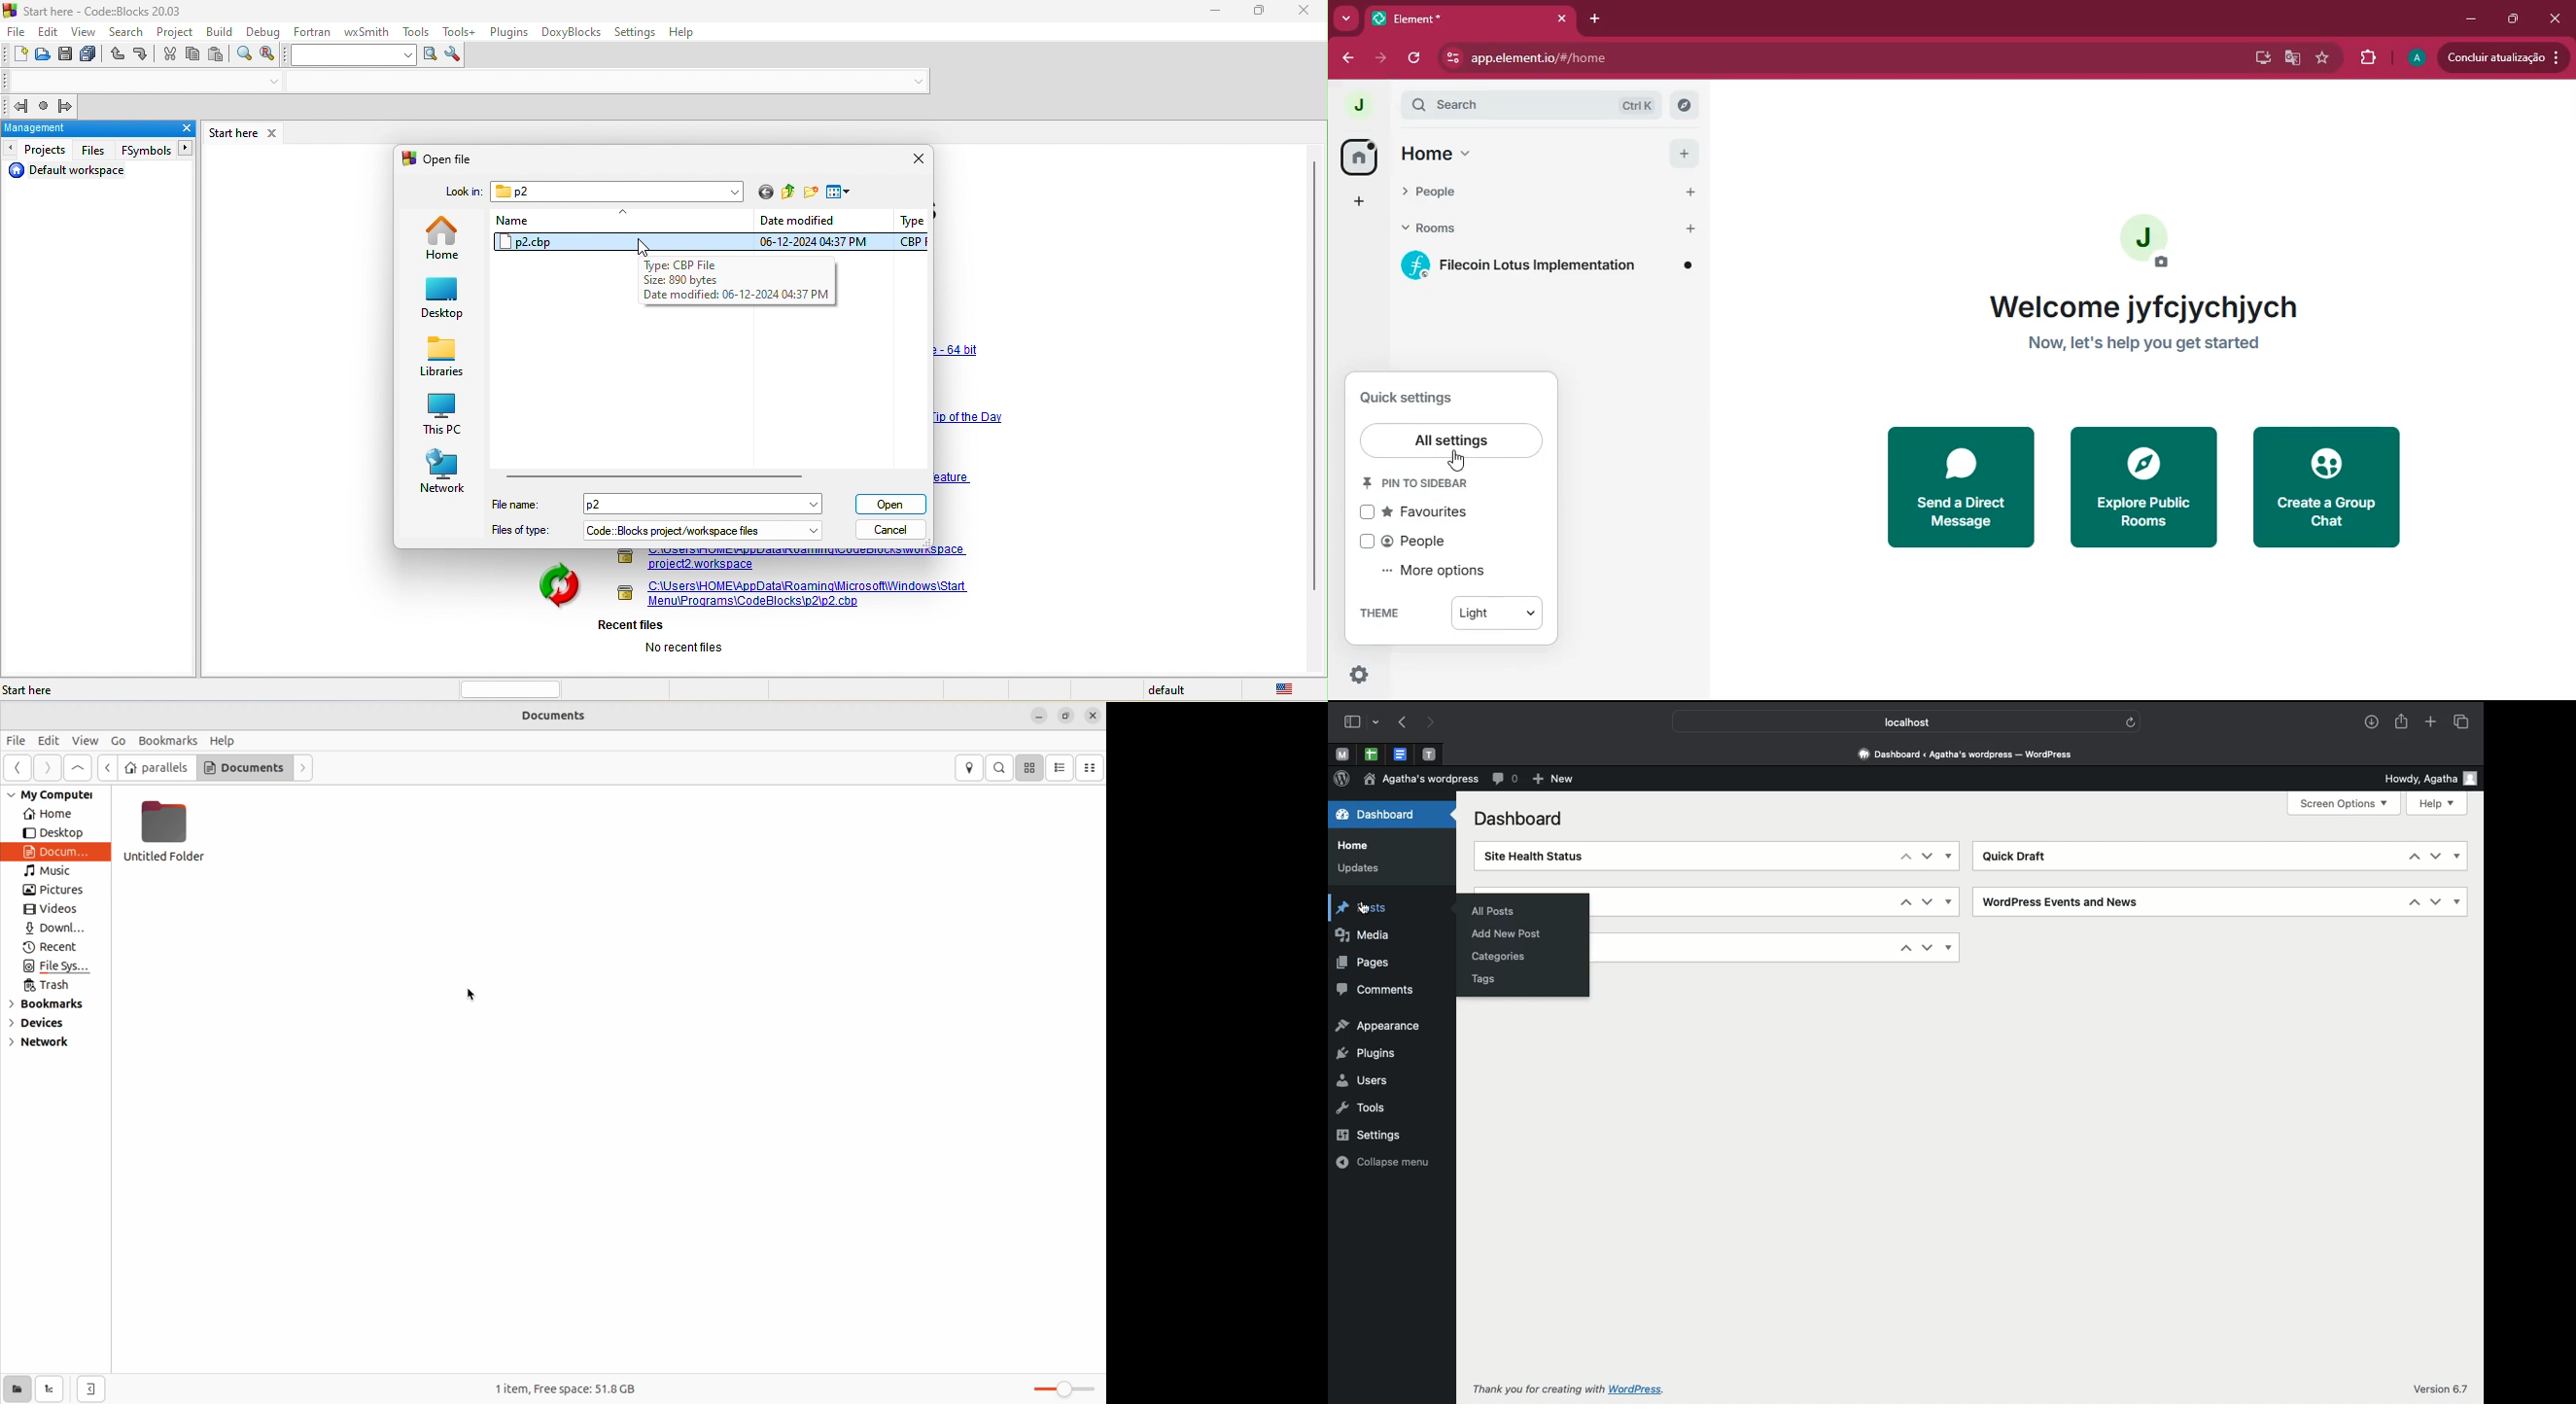  What do you see at coordinates (916, 81) in the screenshot?
I see `drop down` at bounding box center [916, 81].